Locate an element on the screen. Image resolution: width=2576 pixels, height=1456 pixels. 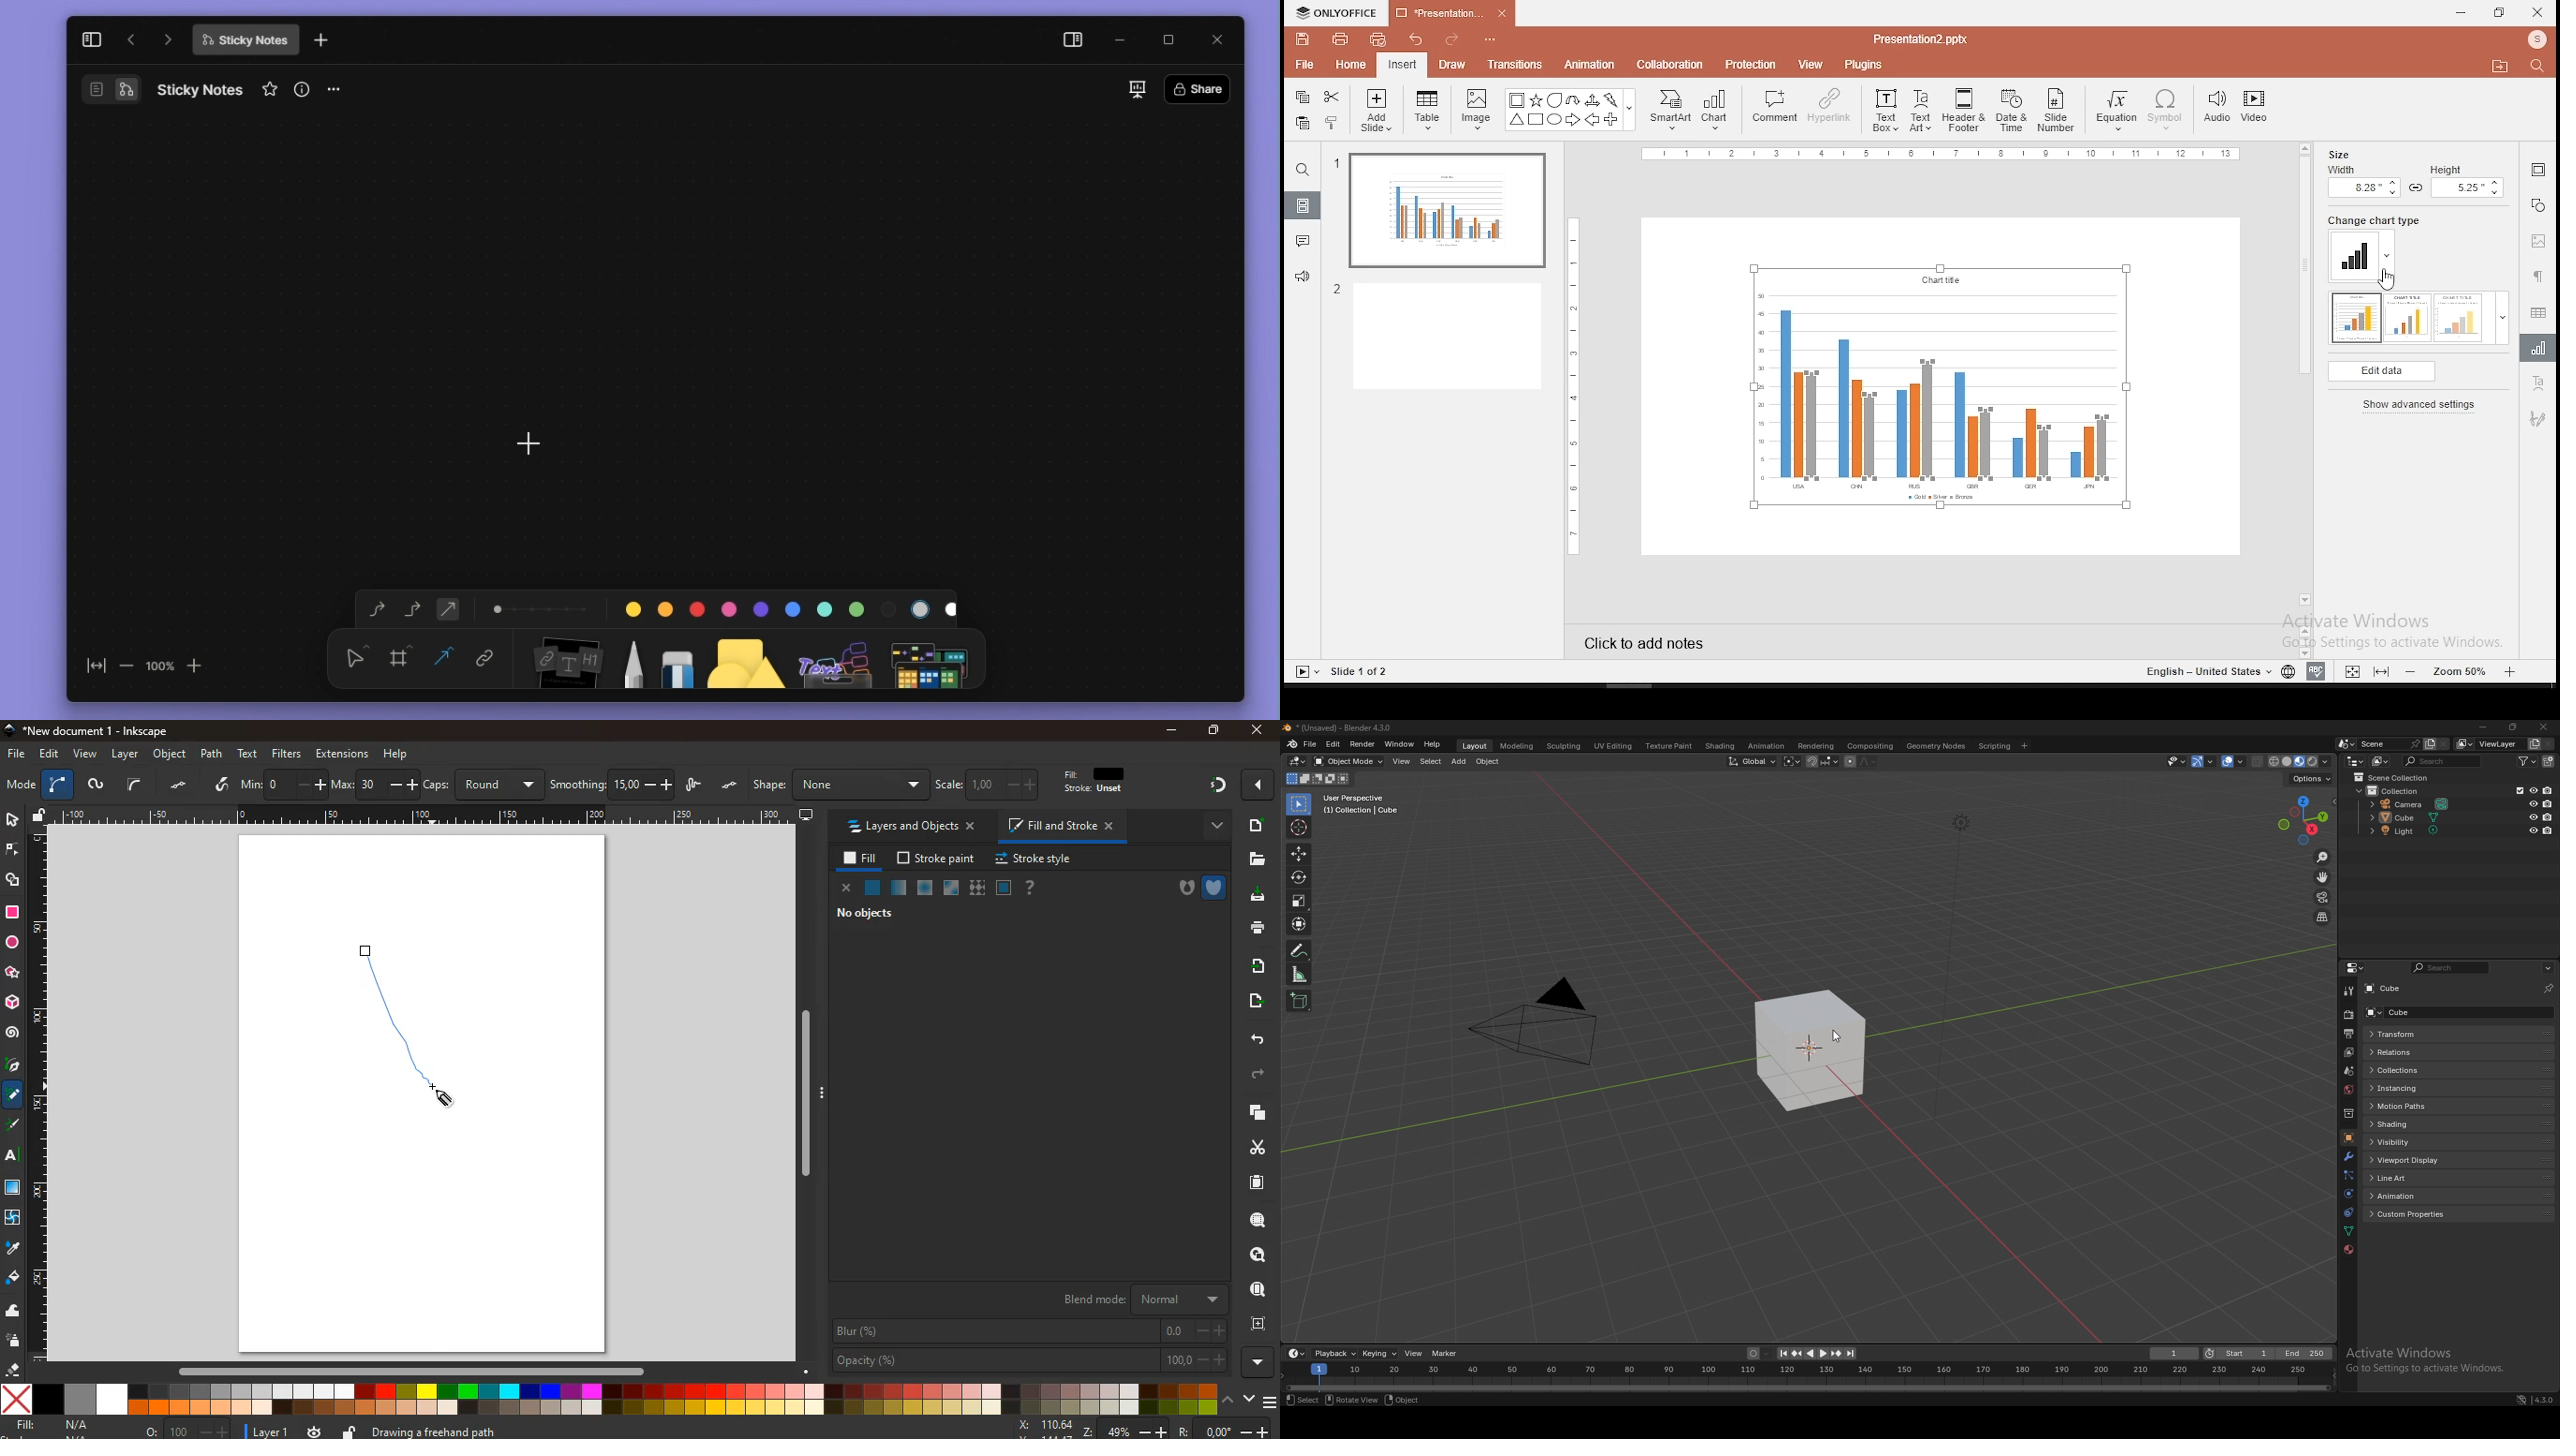
zoom in is located at coordinates (196, 664).